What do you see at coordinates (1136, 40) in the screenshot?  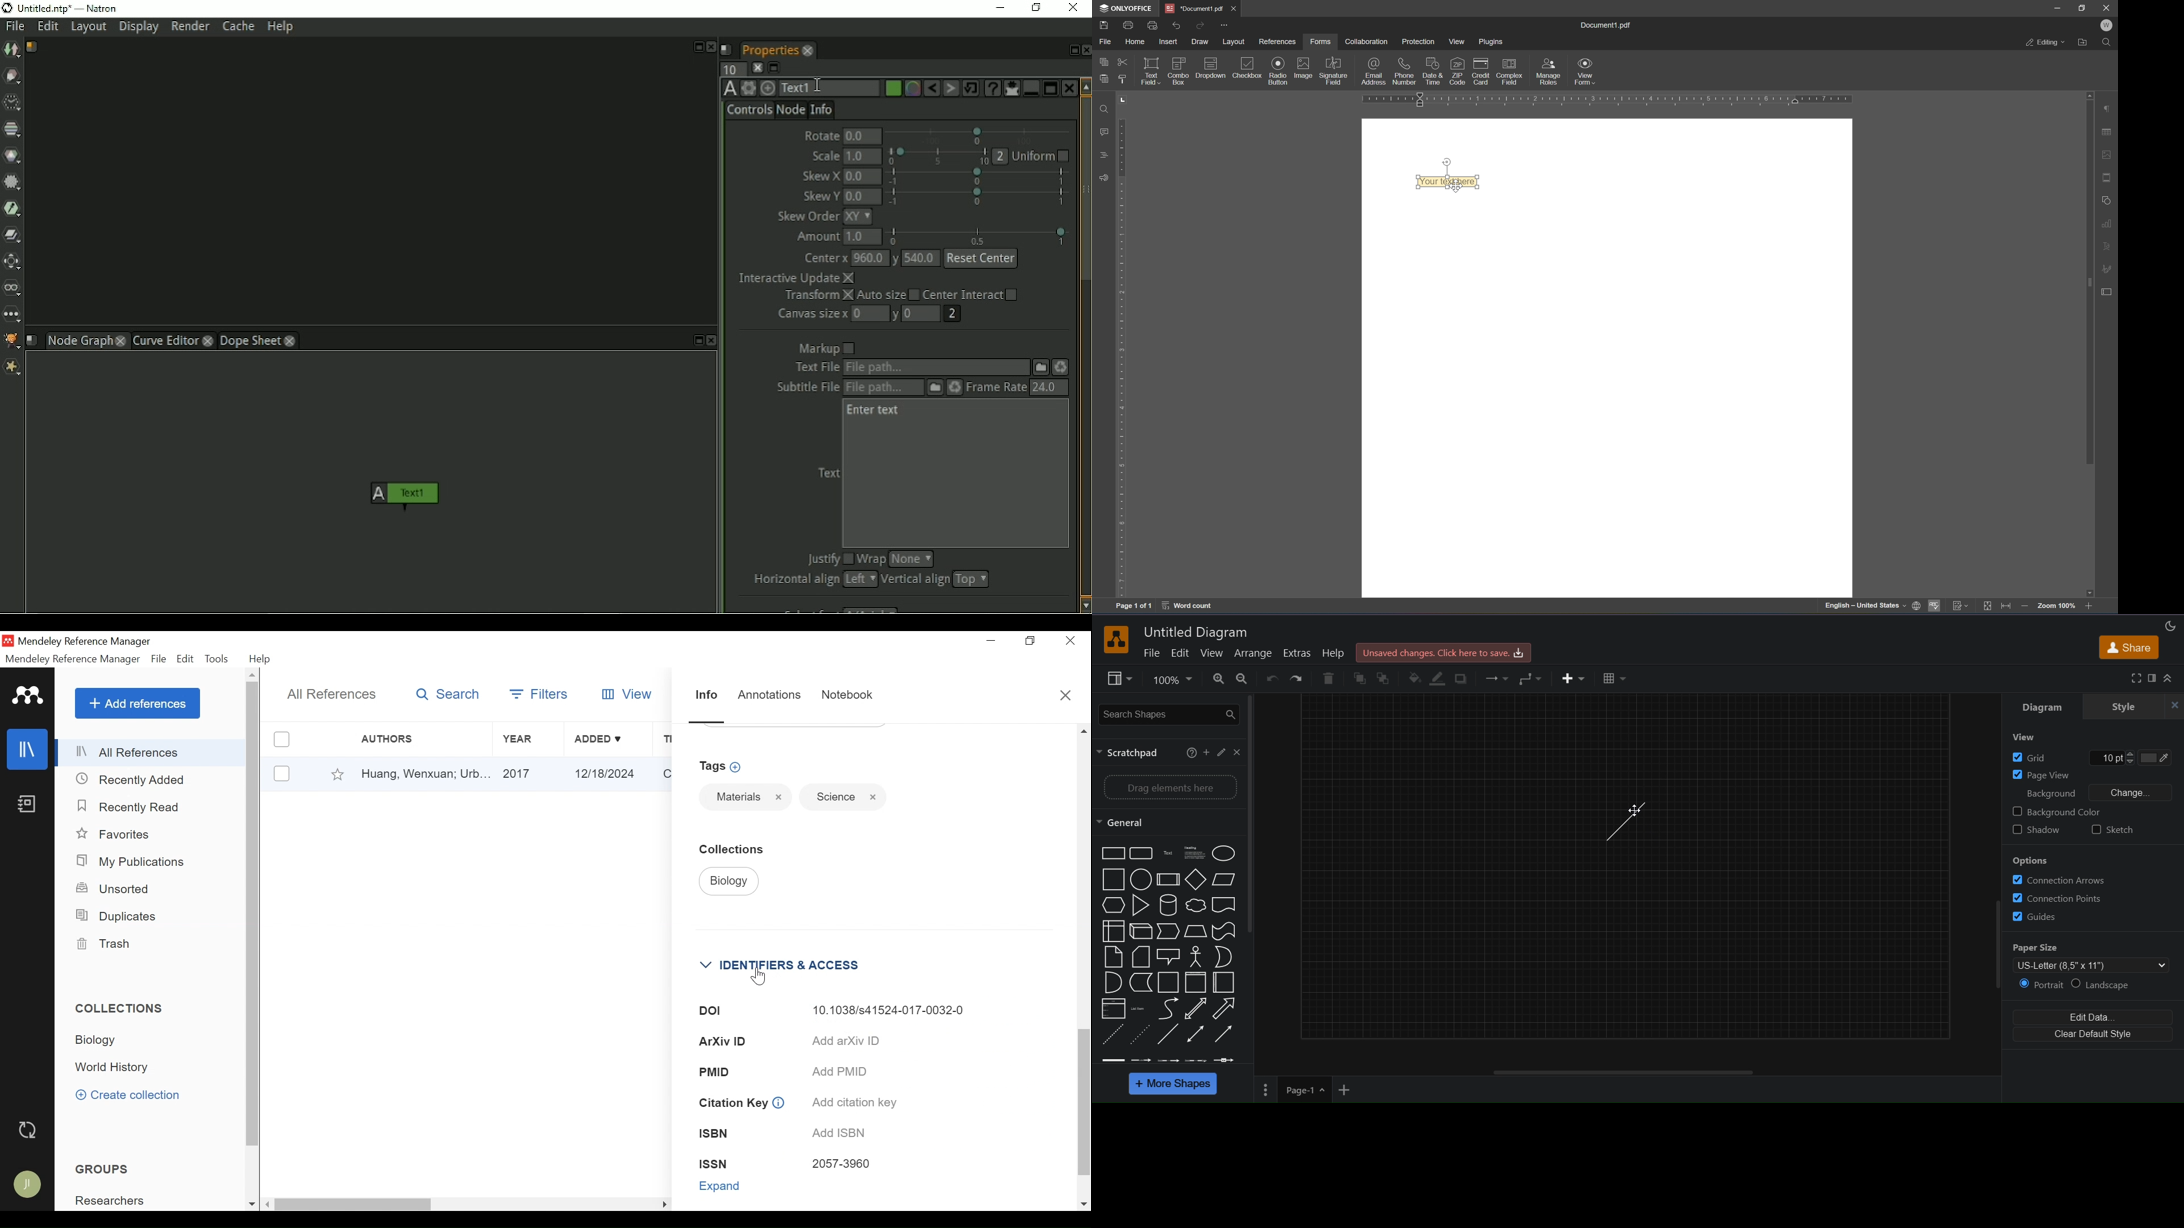 I see `home` at bounding box center [1136, 40].